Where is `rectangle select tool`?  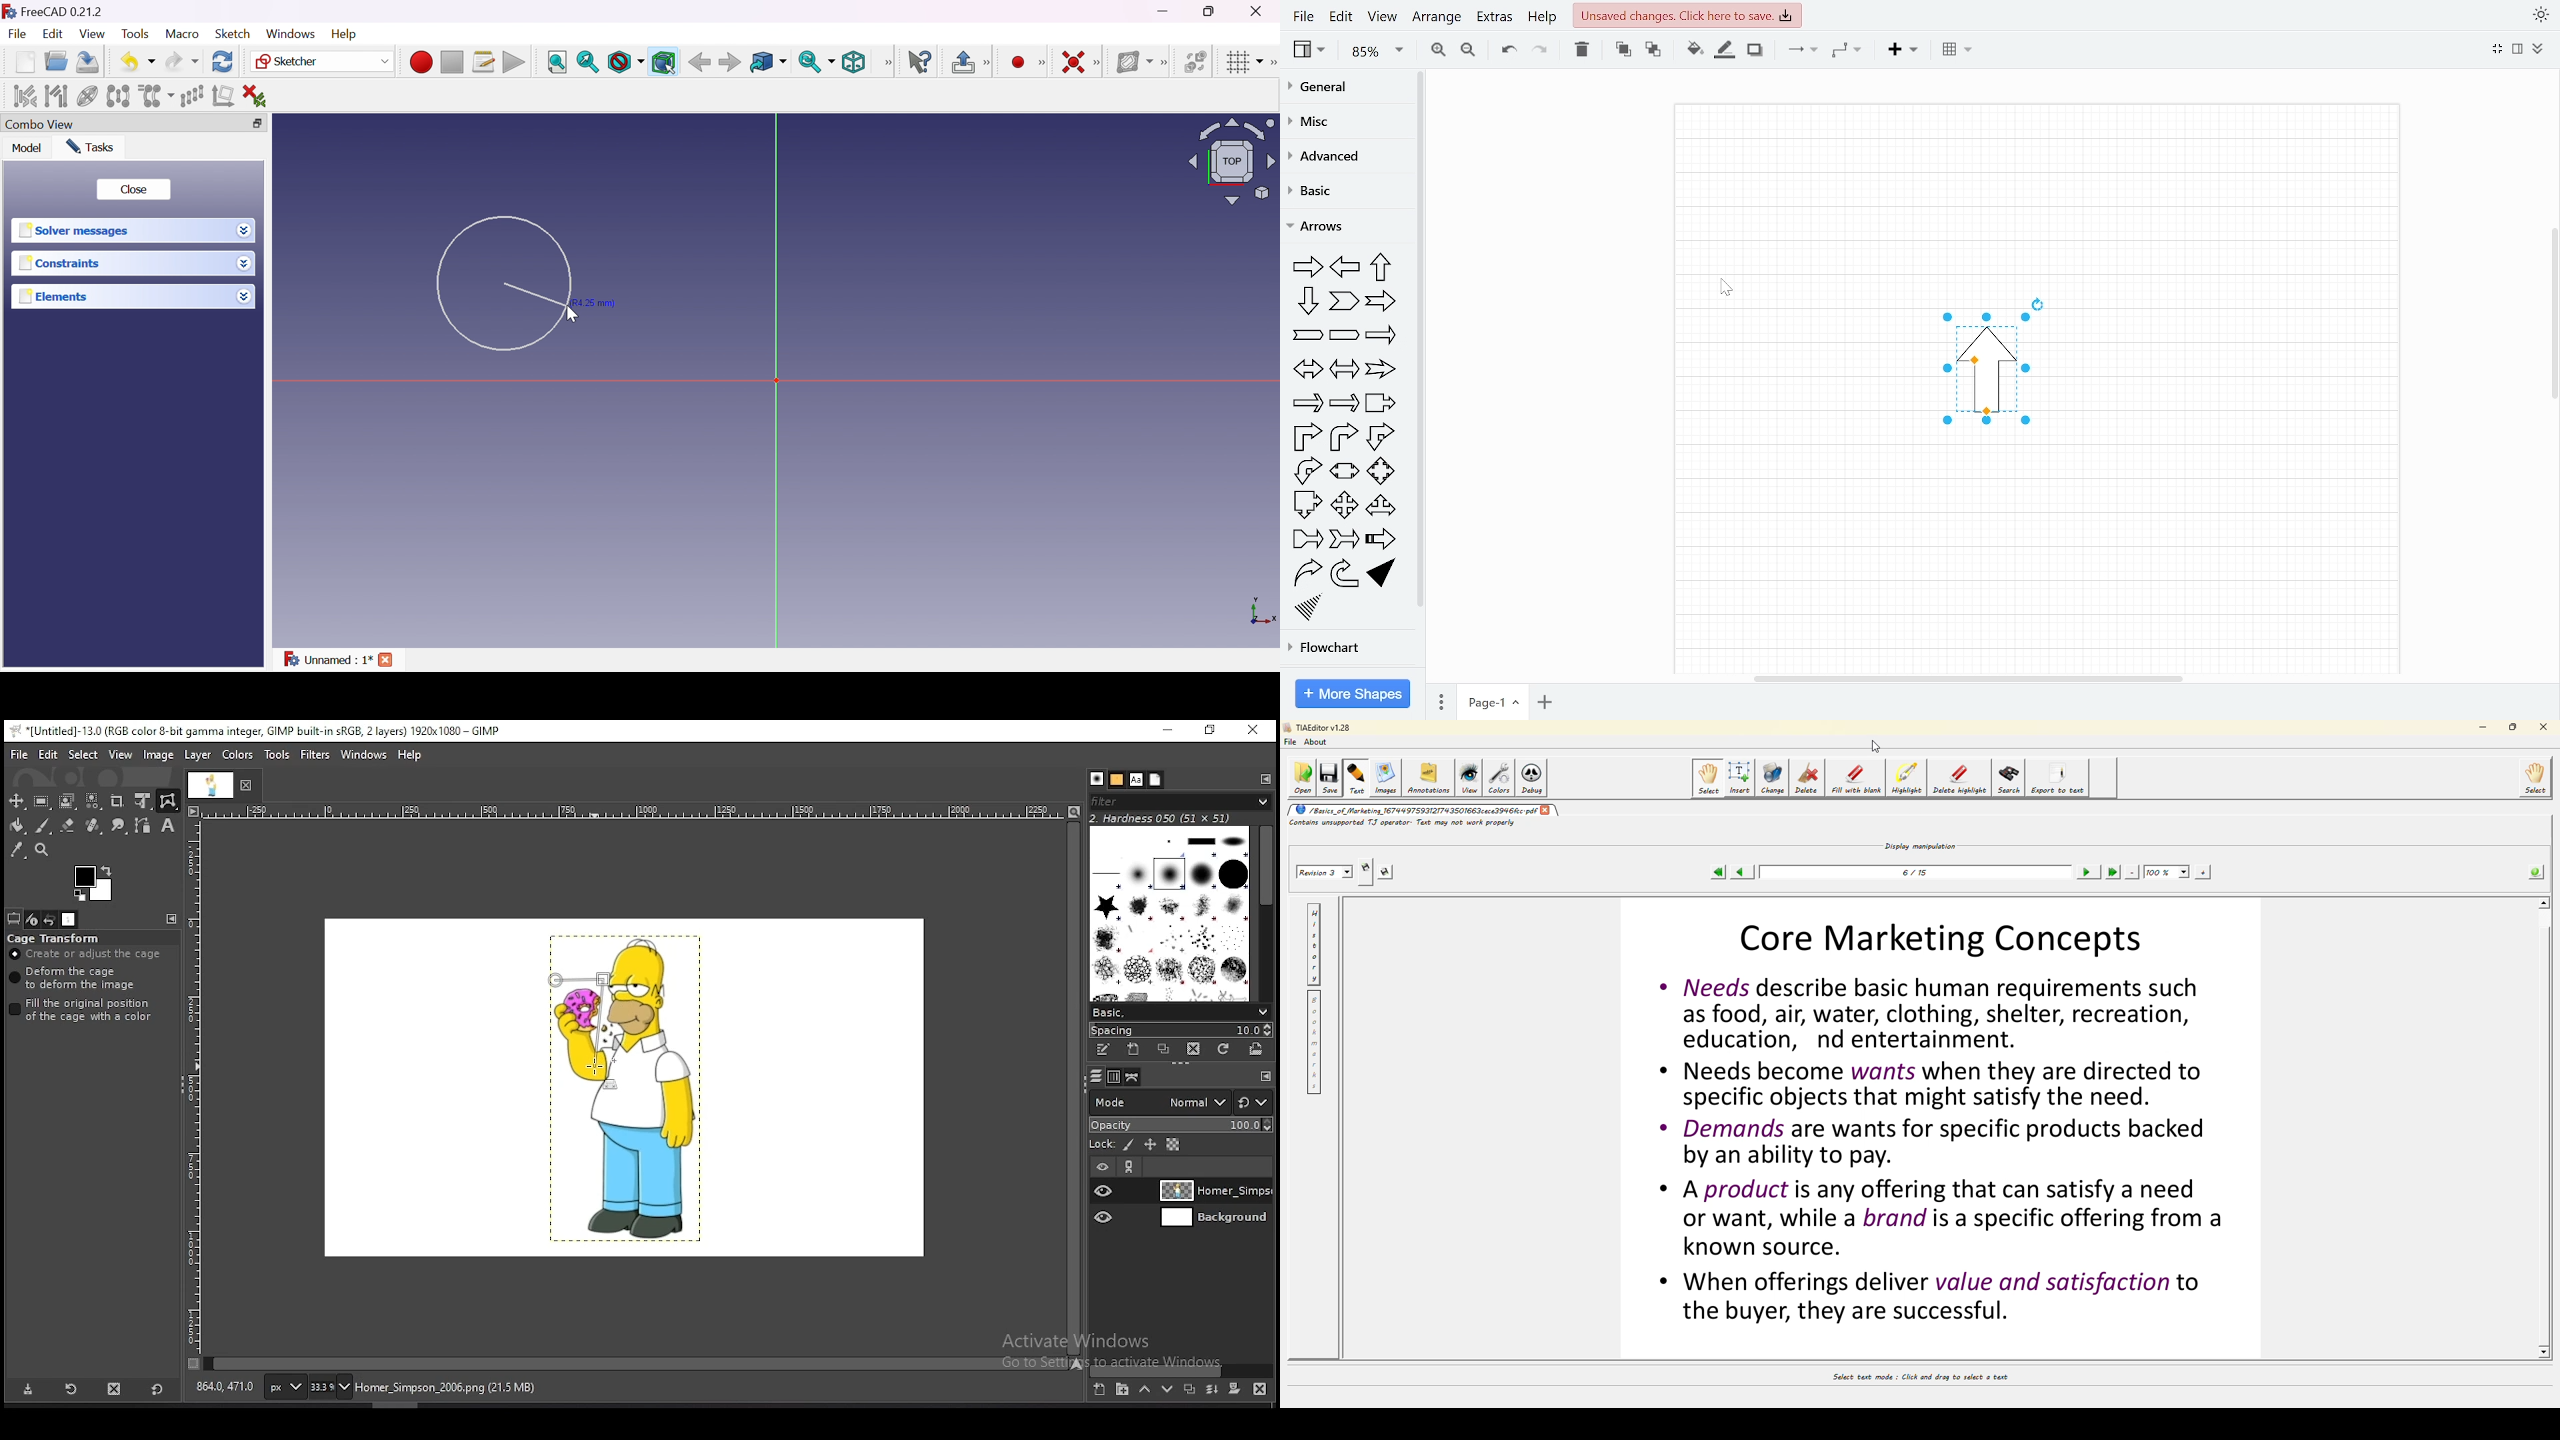 rectangle select tool is located at coordinates (42, 801).